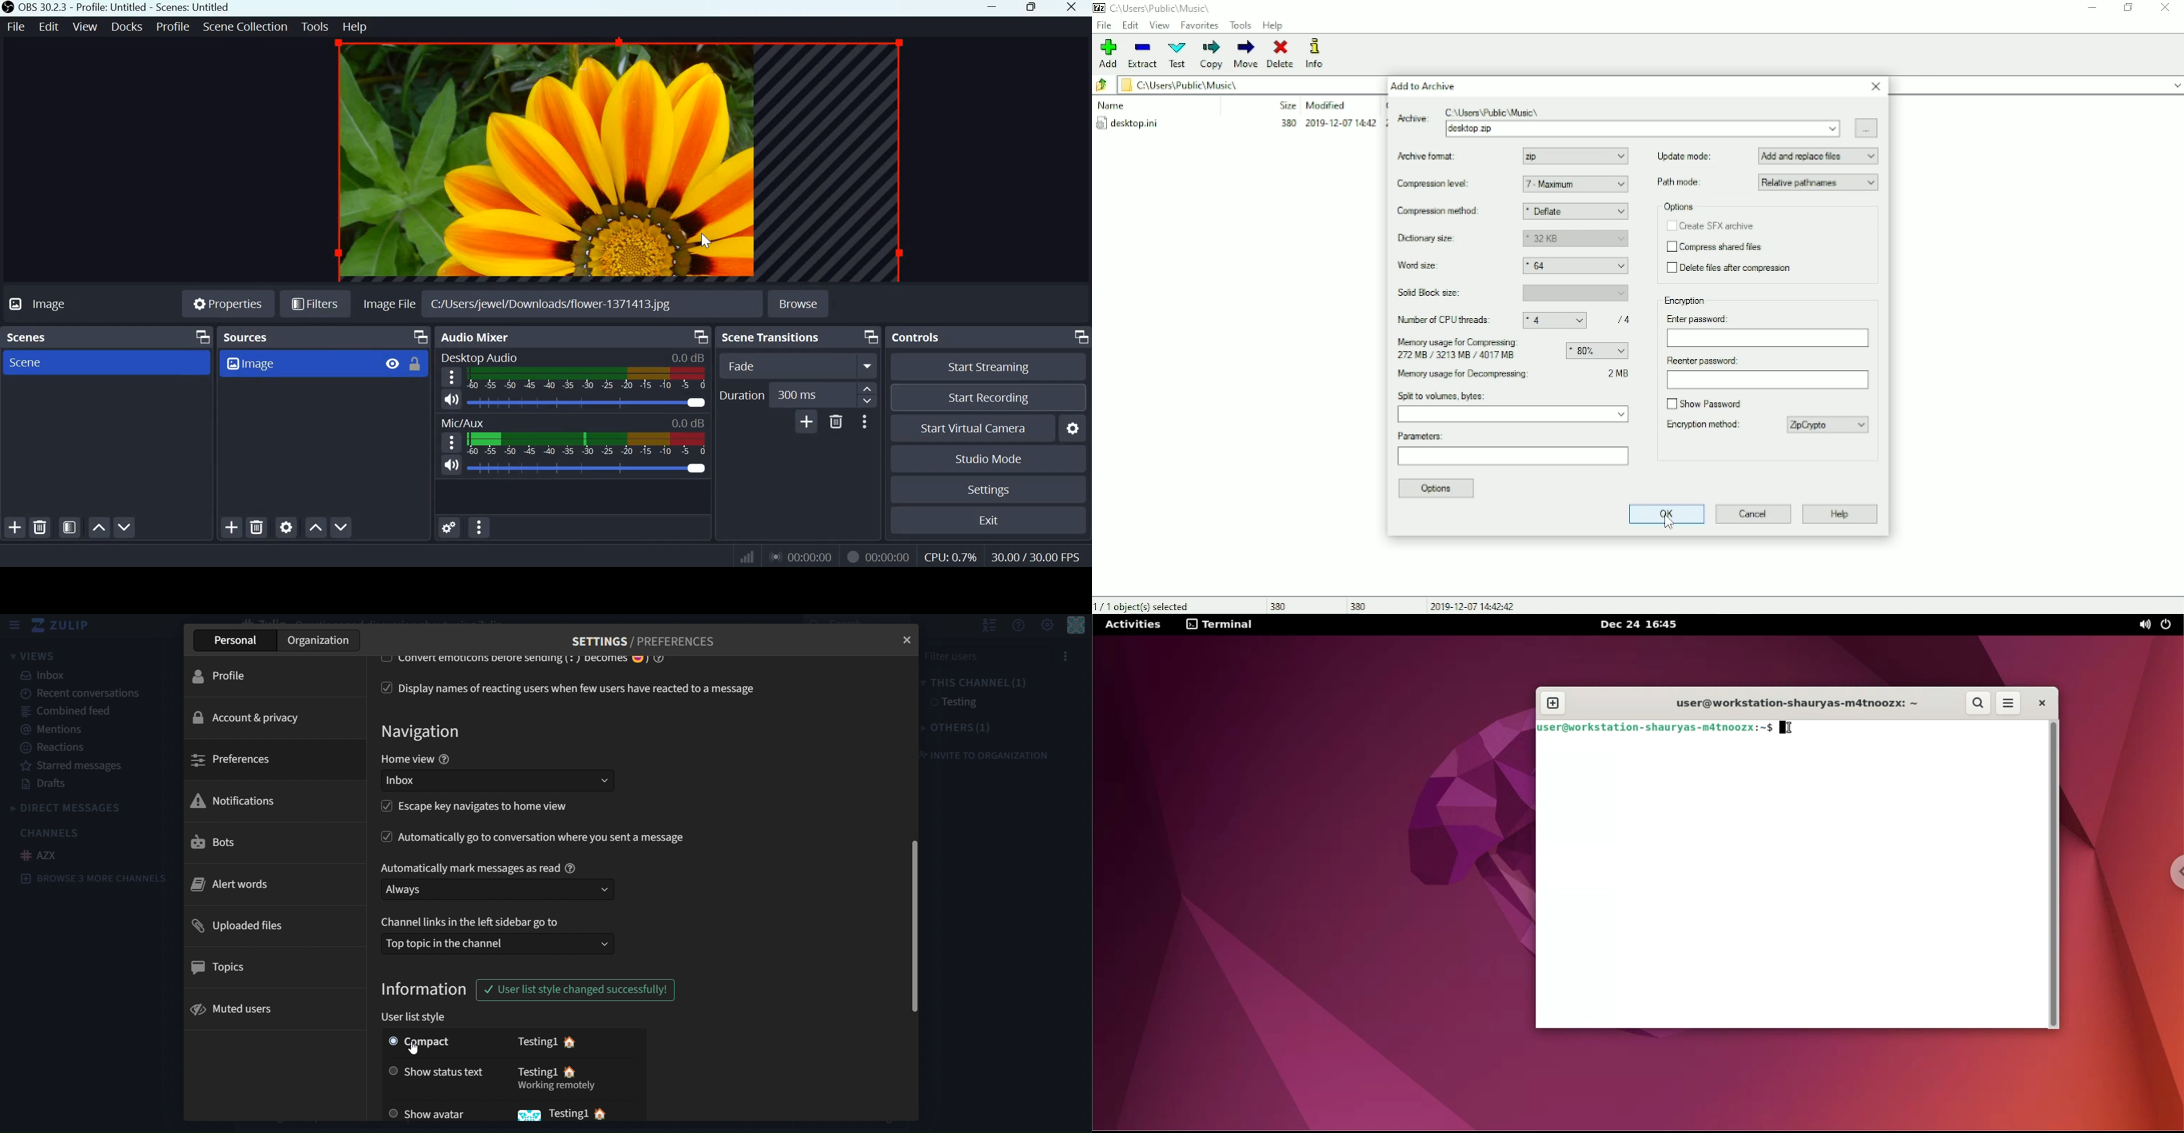 This screenshot has height=1148, width=2184. Describe the element at coordinates (988, 396) in the screenshot. I see `Start recording` at that location.